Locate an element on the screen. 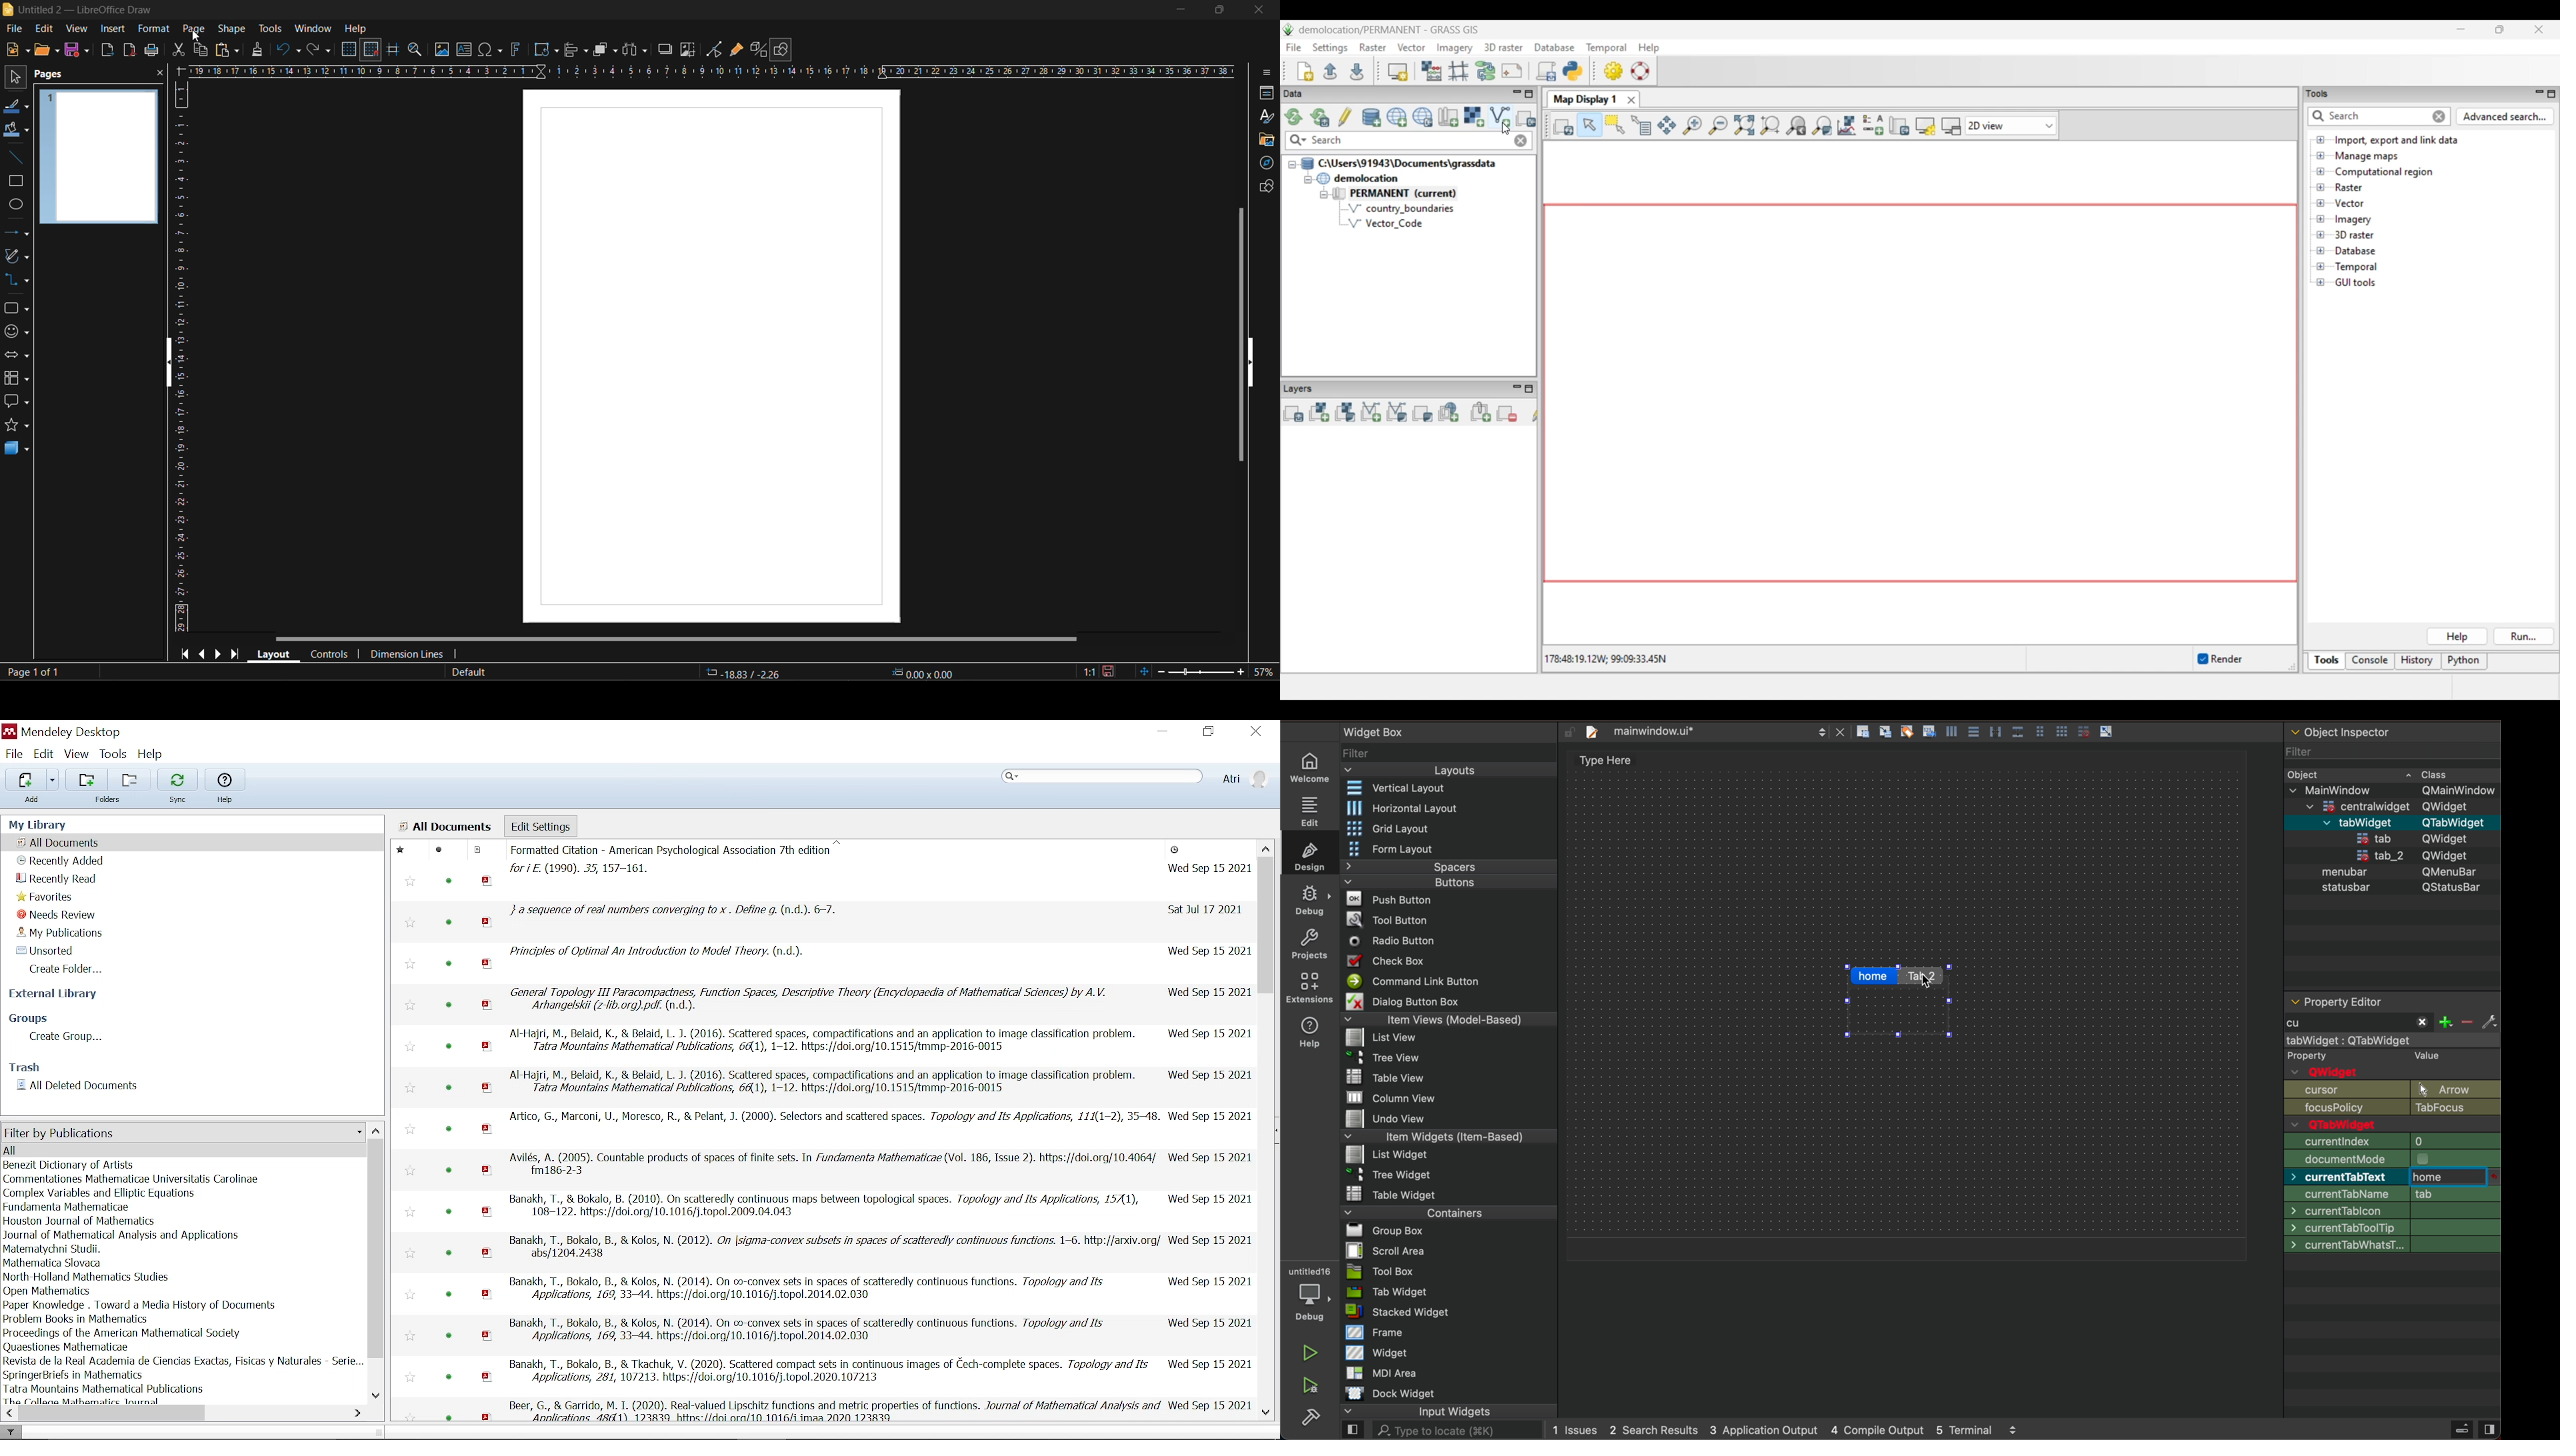   Tree View is located at coordinates (1385, 1056).